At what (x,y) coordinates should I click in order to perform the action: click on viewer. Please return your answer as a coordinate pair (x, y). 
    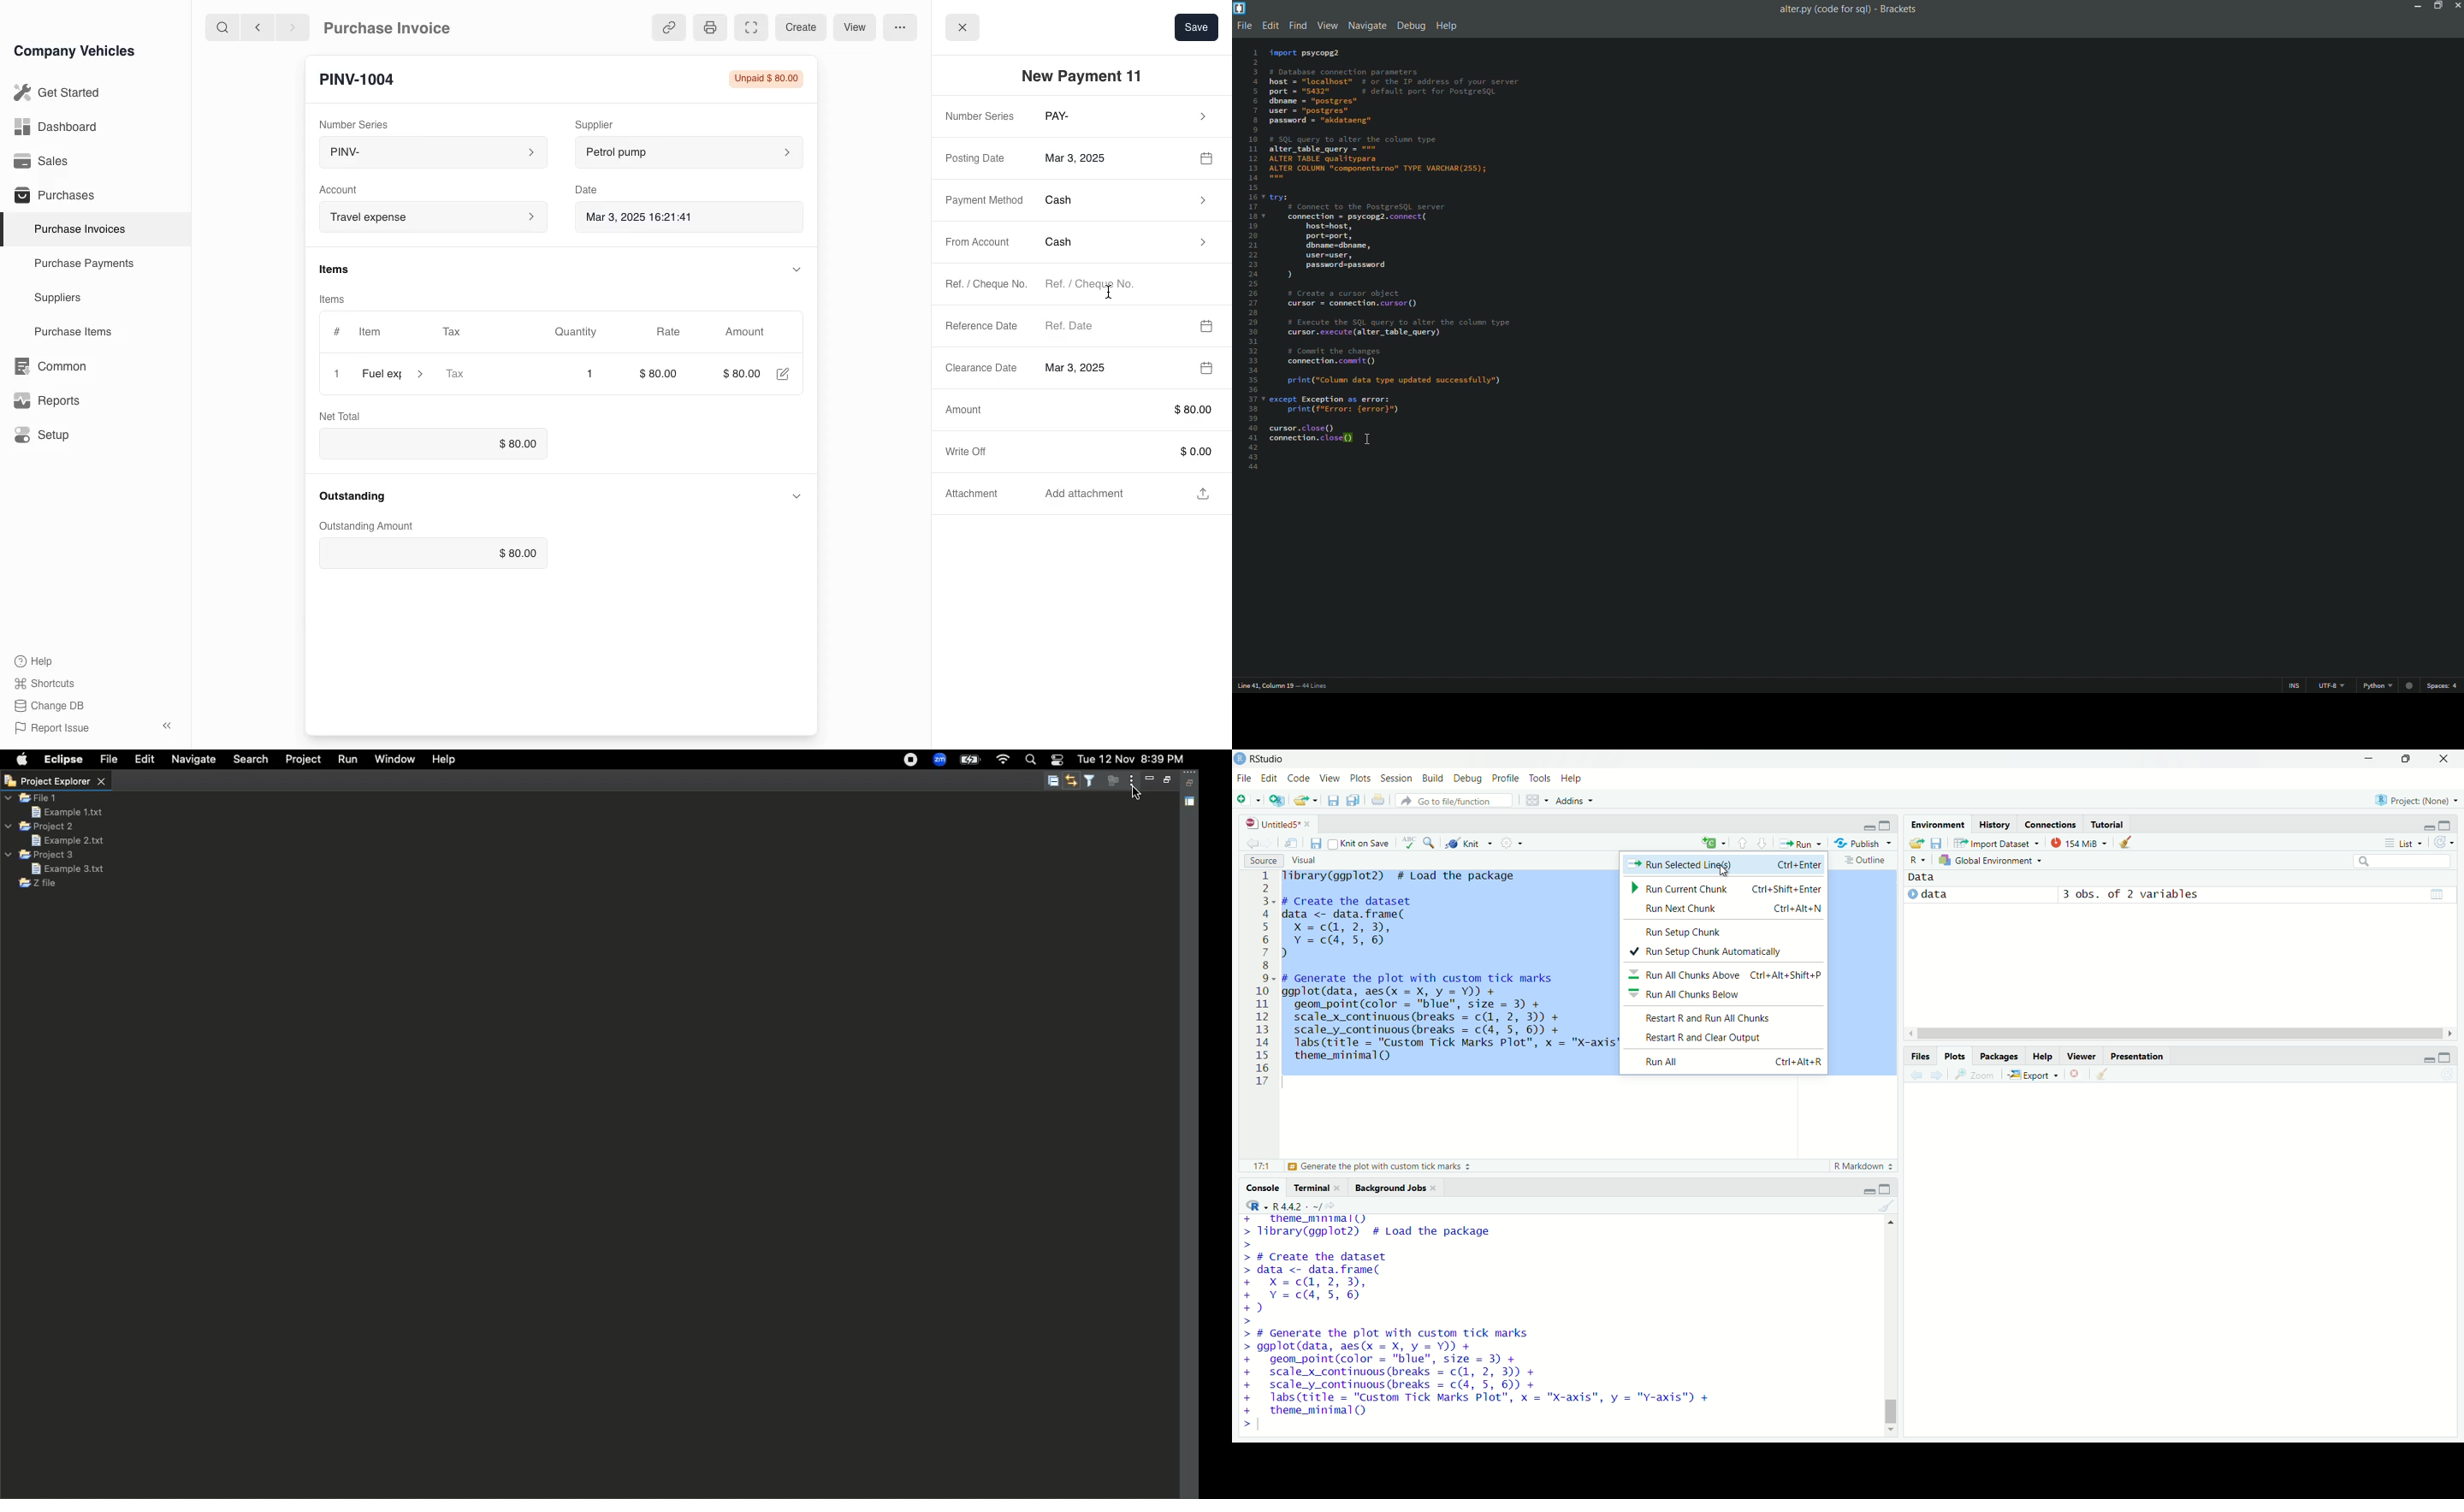
    Looking at the image, I should click on (2082, 1055).